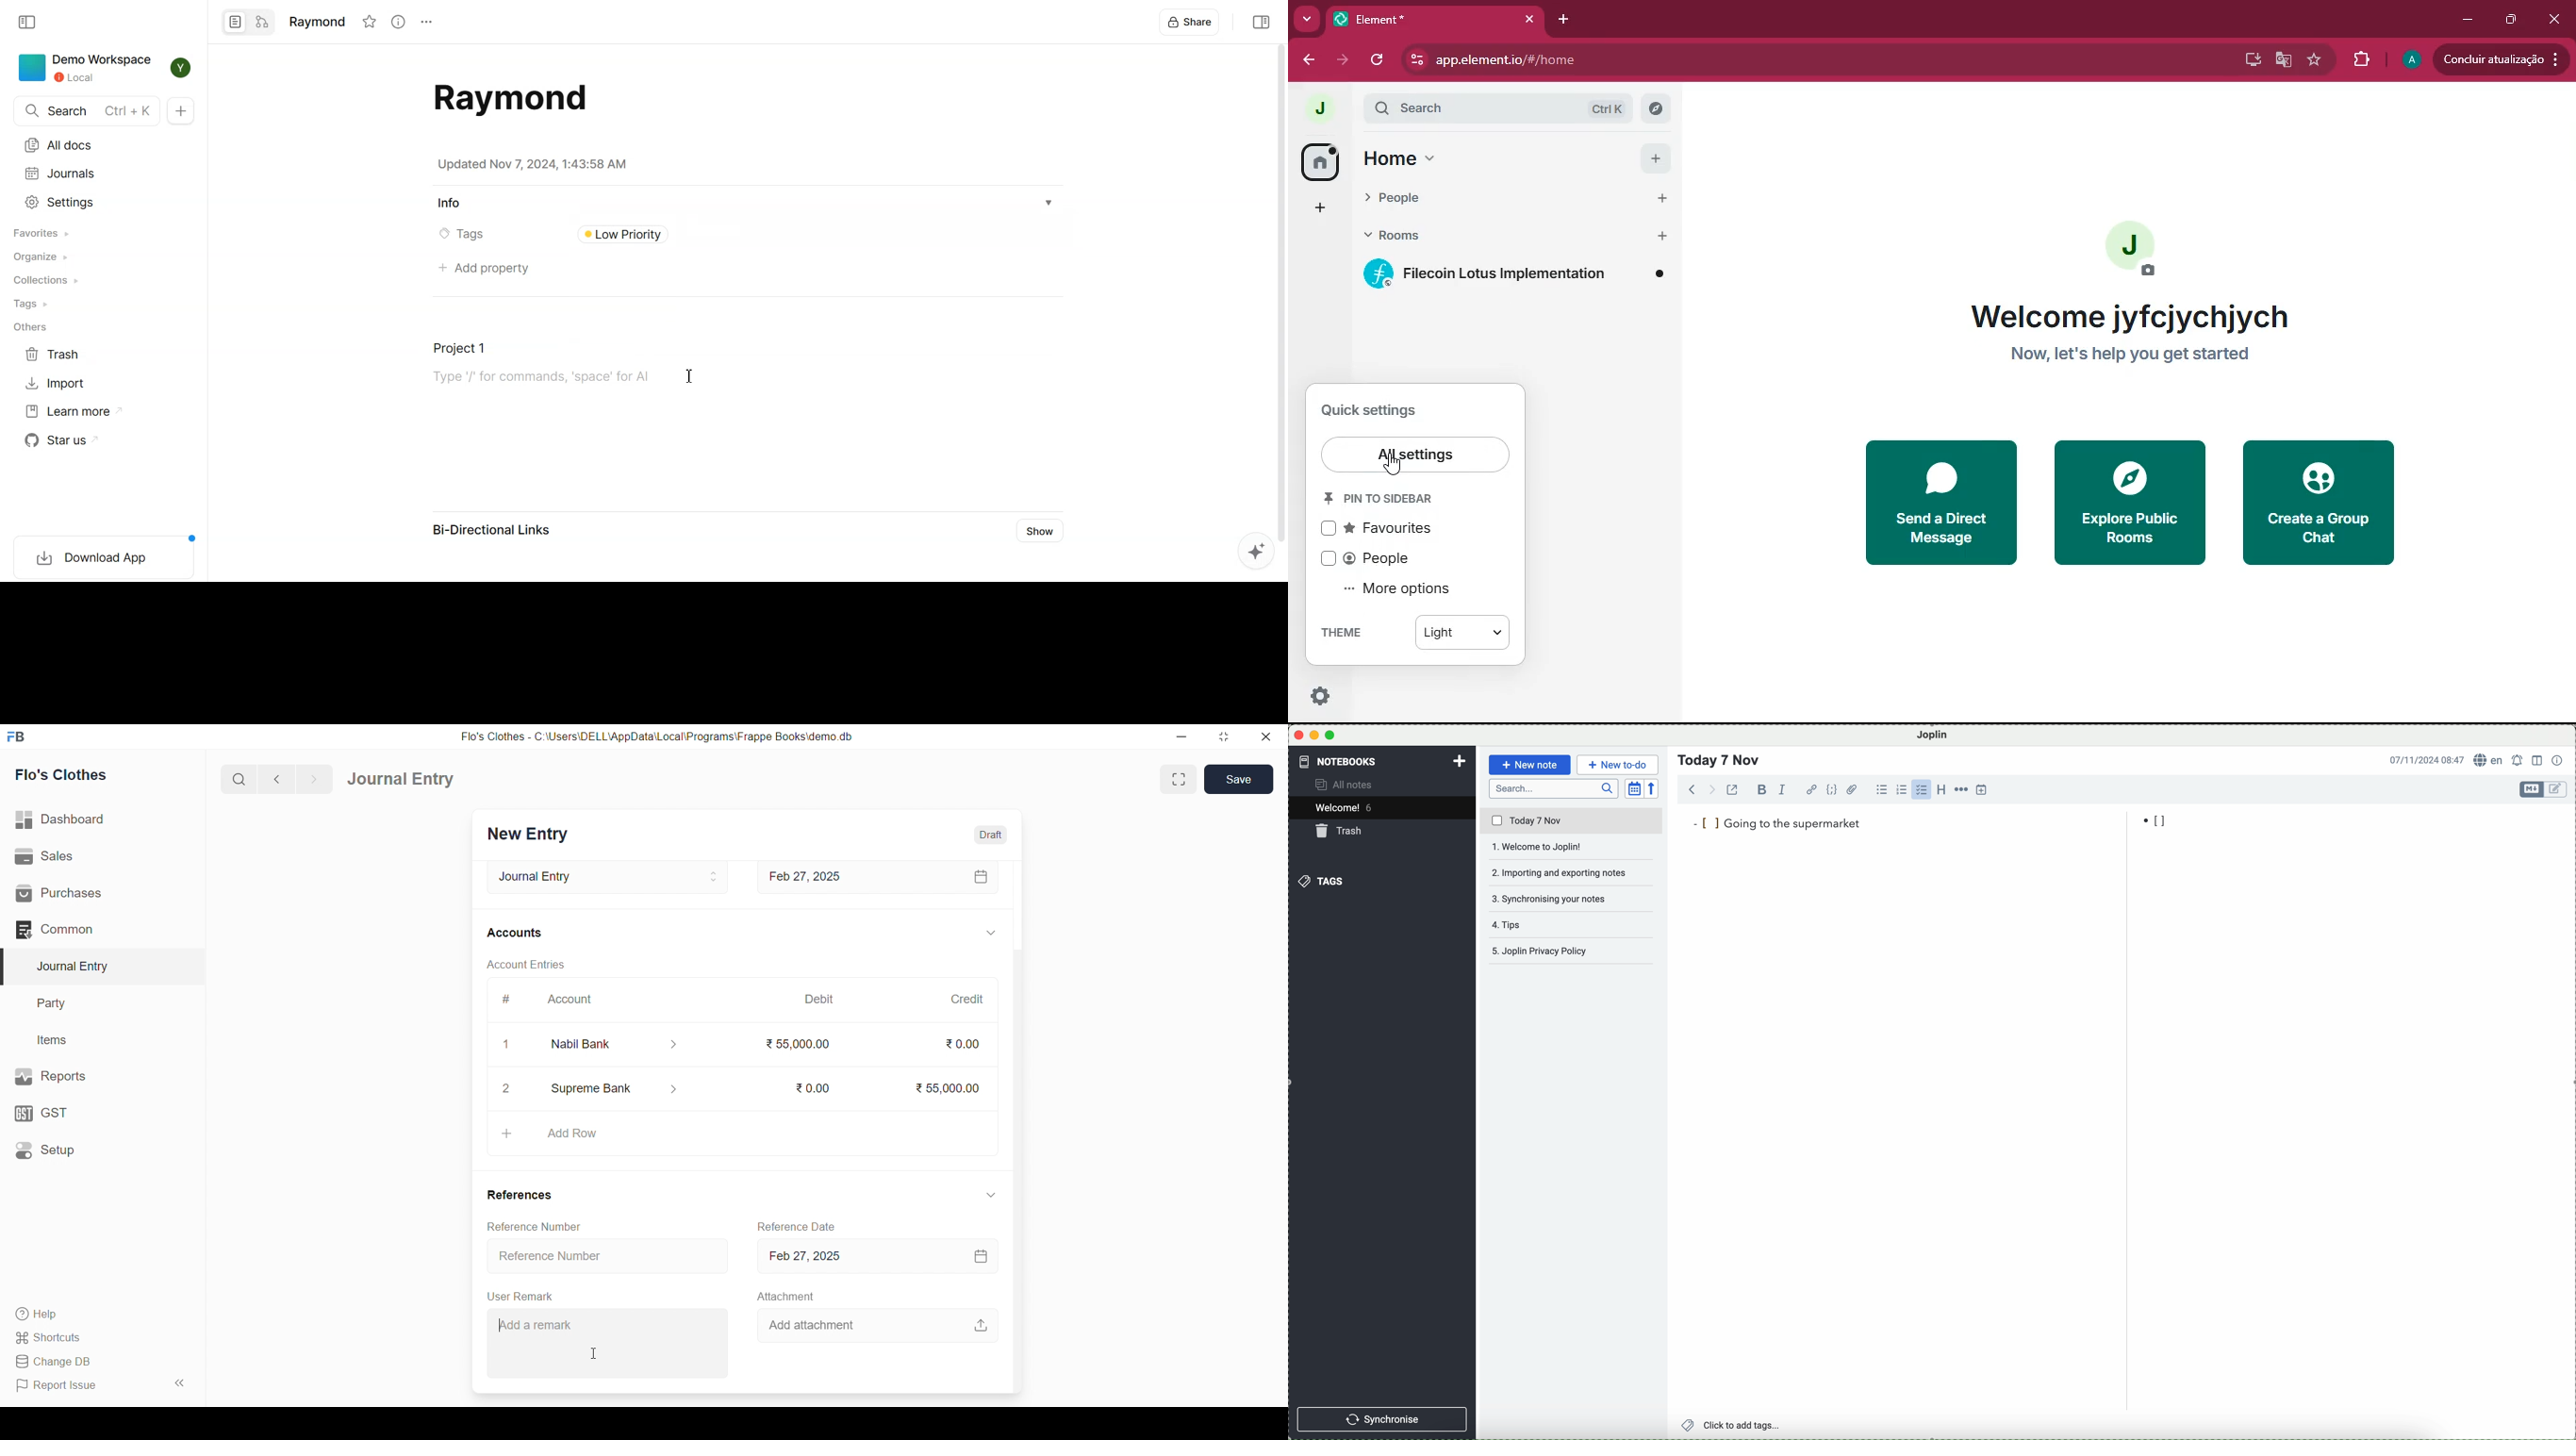 This screenshot has width=2576, height=1456. I want to click on note properties, so click(2558, 760).